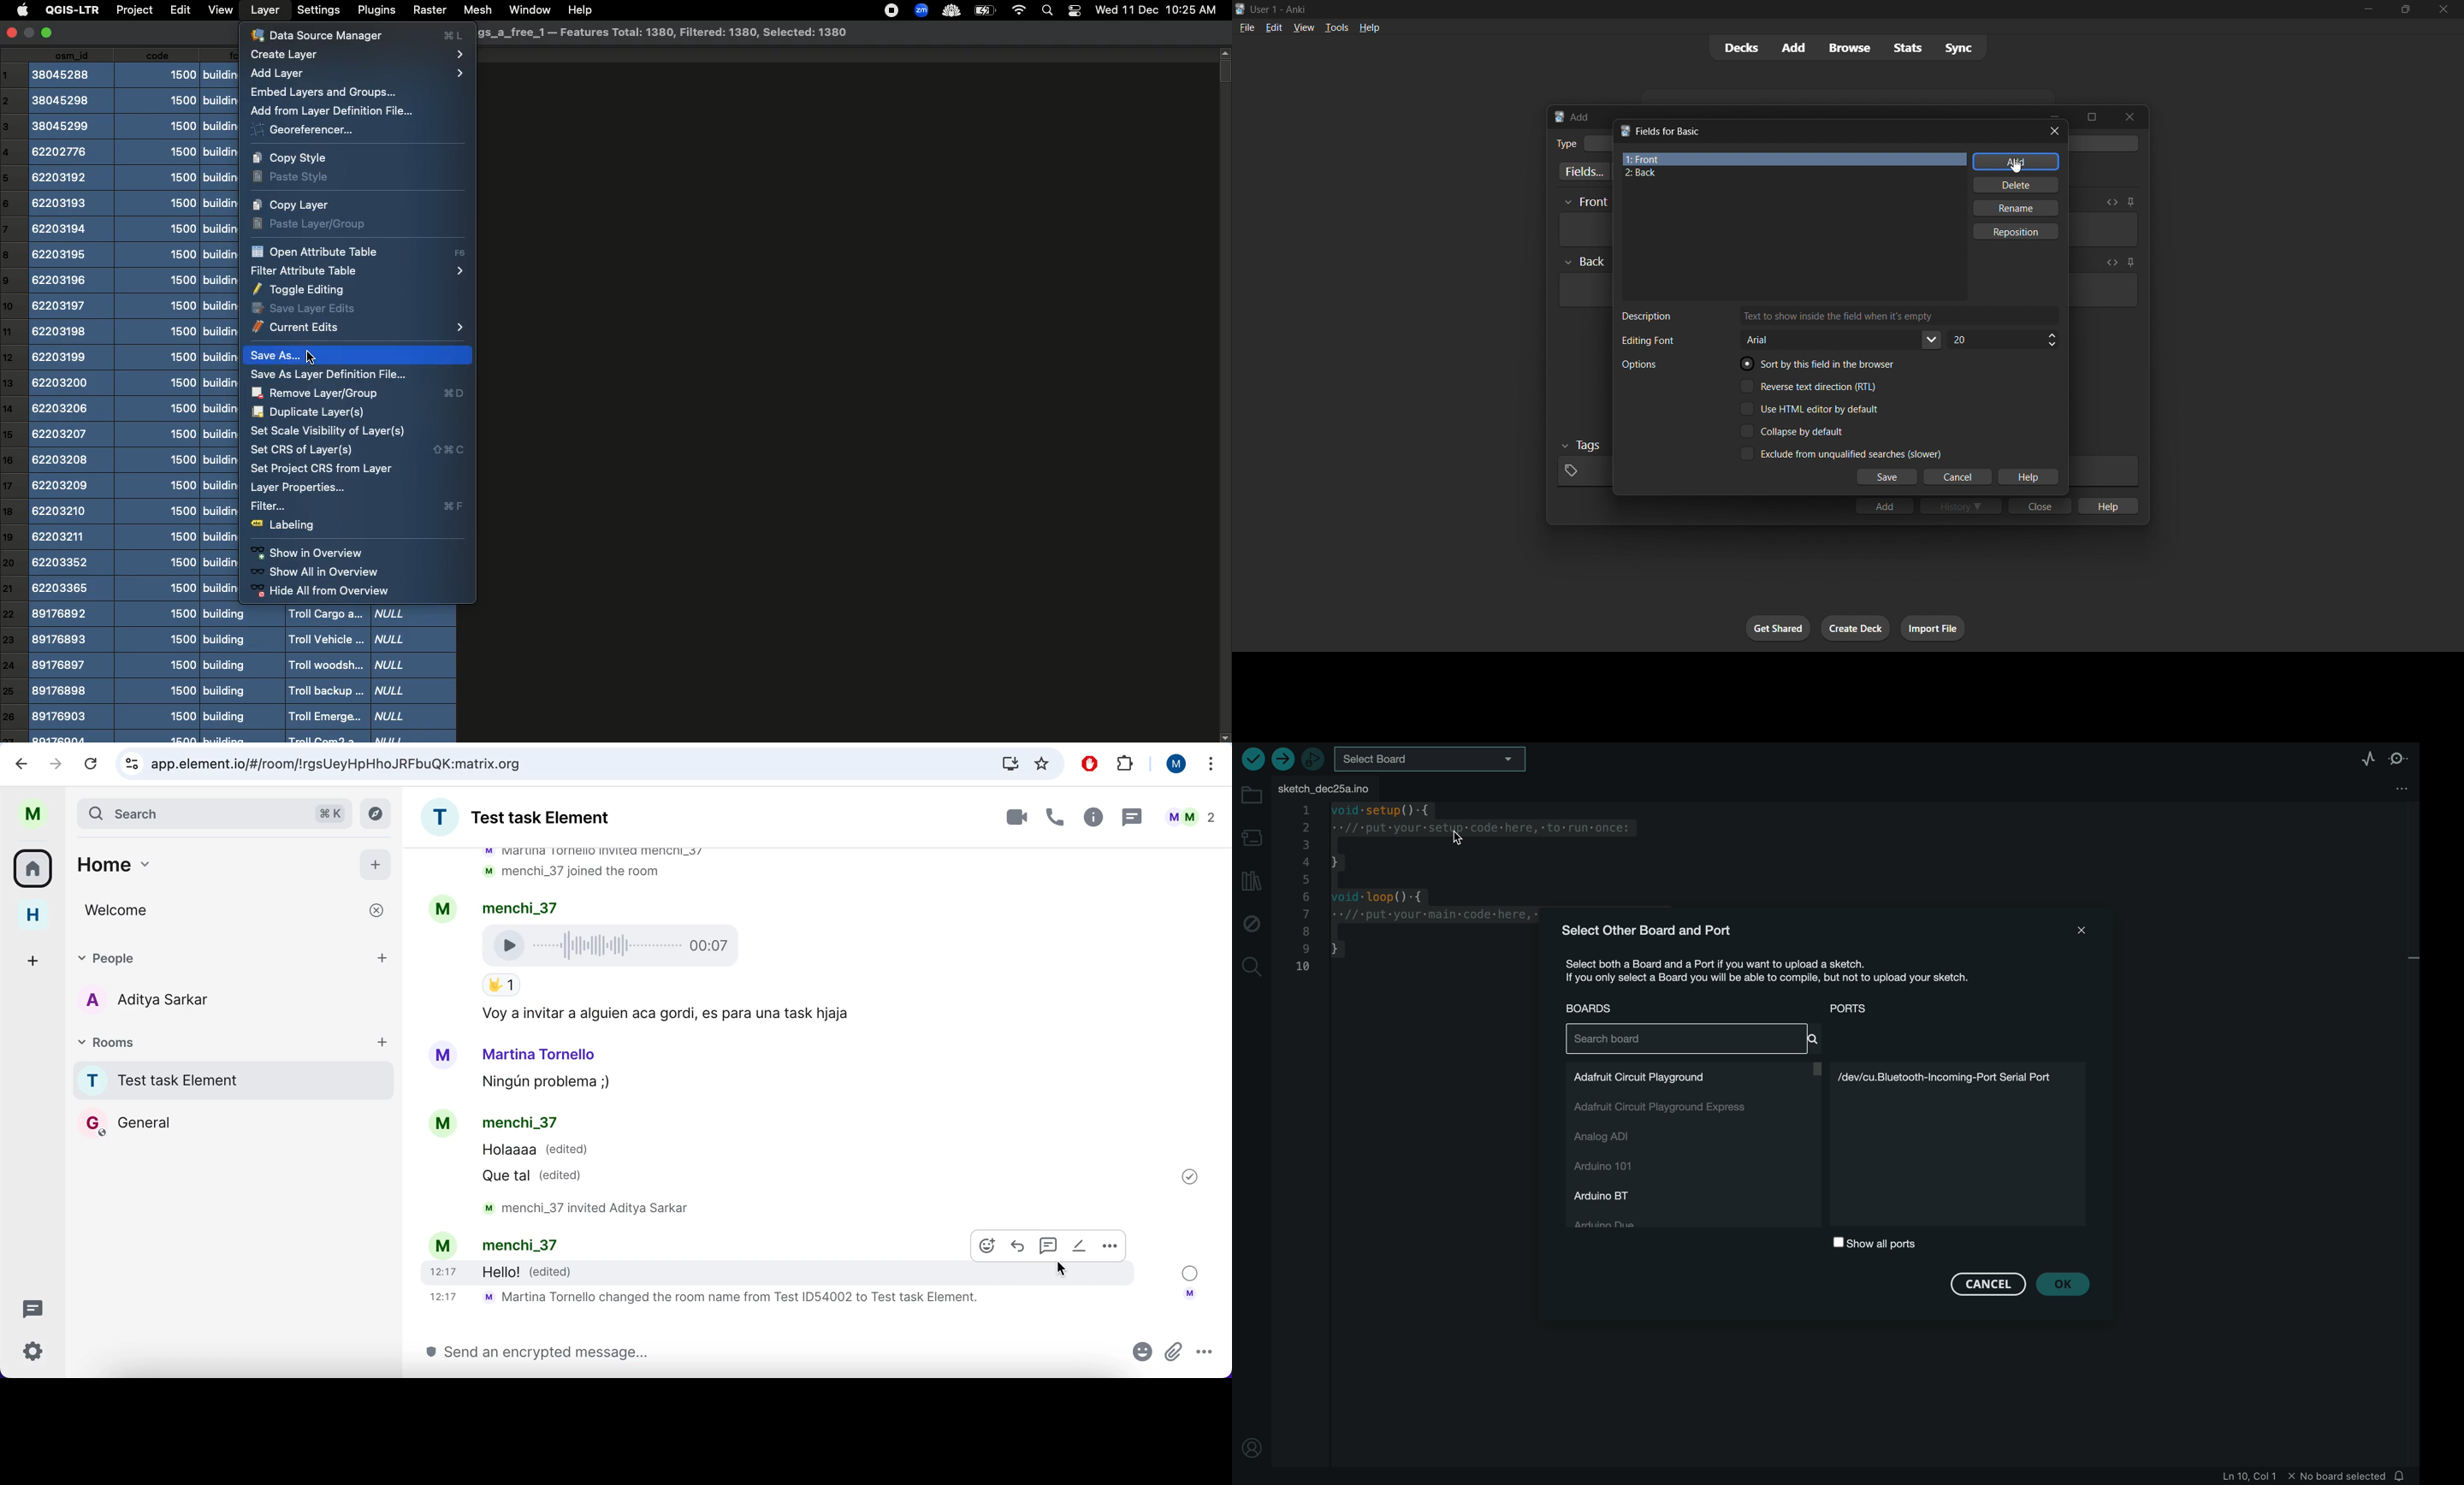 This screenshot has width=2464, height=1512. I want to click on reply, so click(1015, 1246).